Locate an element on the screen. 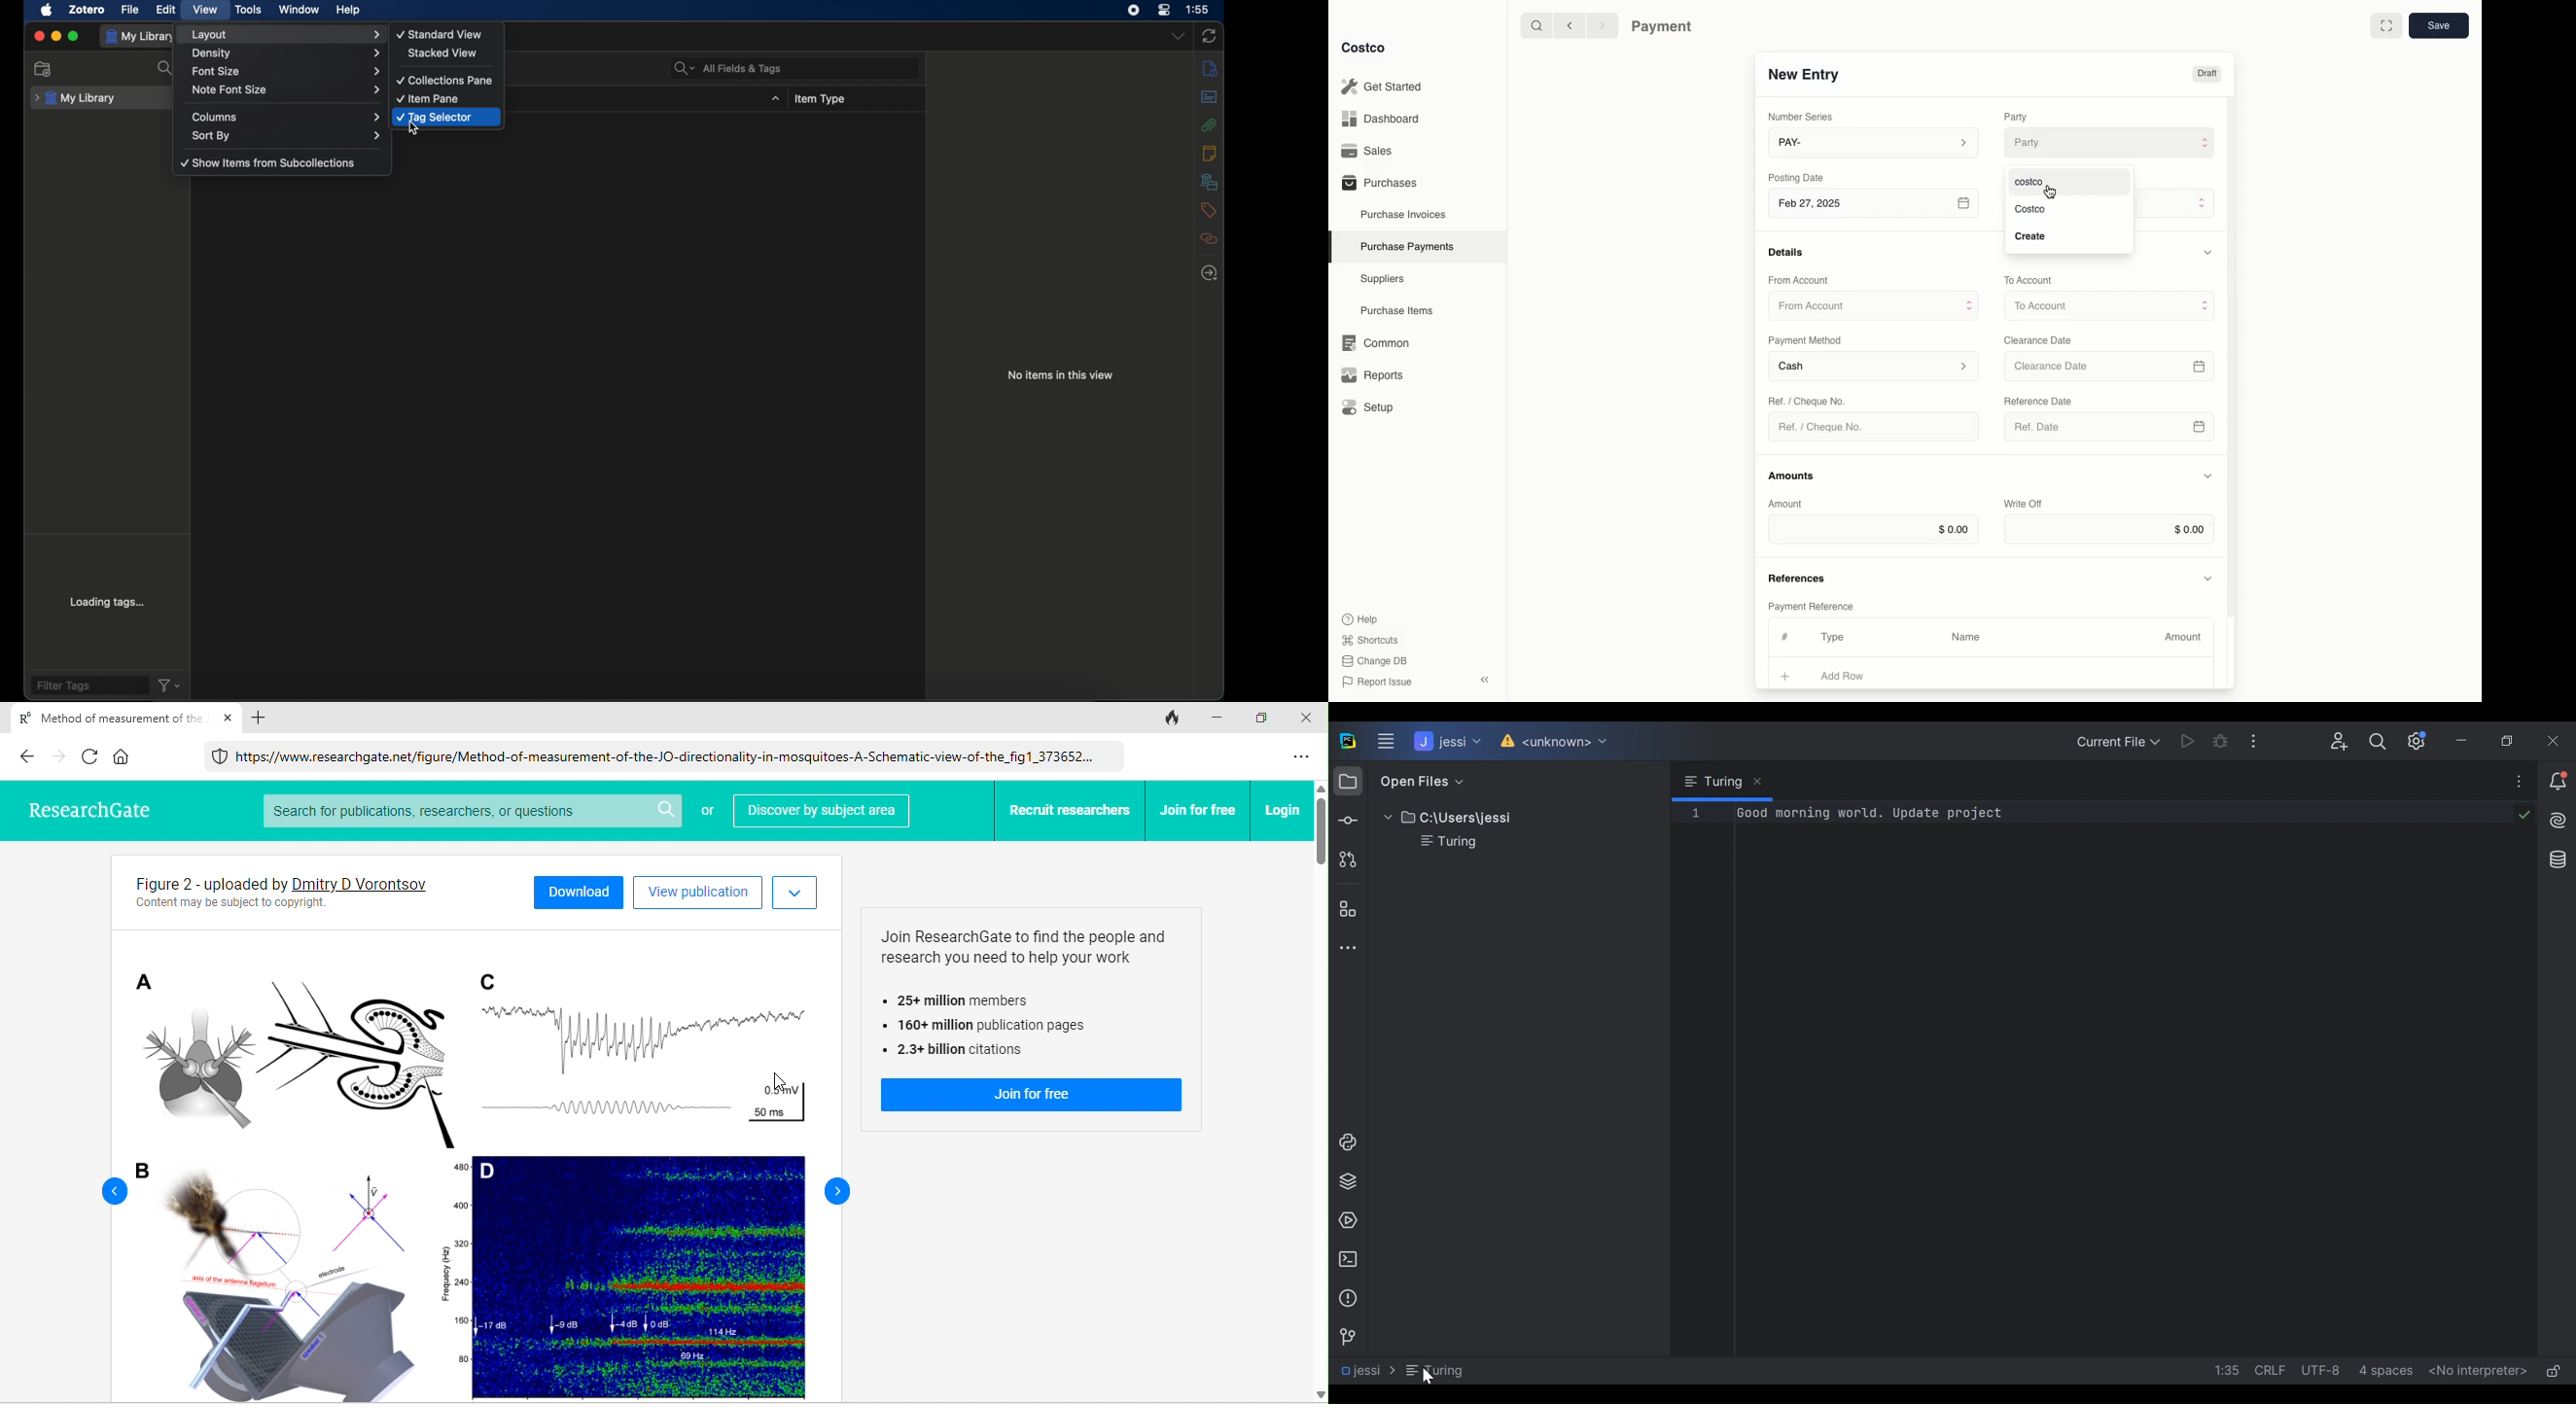 The image size is (2576, 1428). Purchase Invoices is located at coordinates (1404, 214).